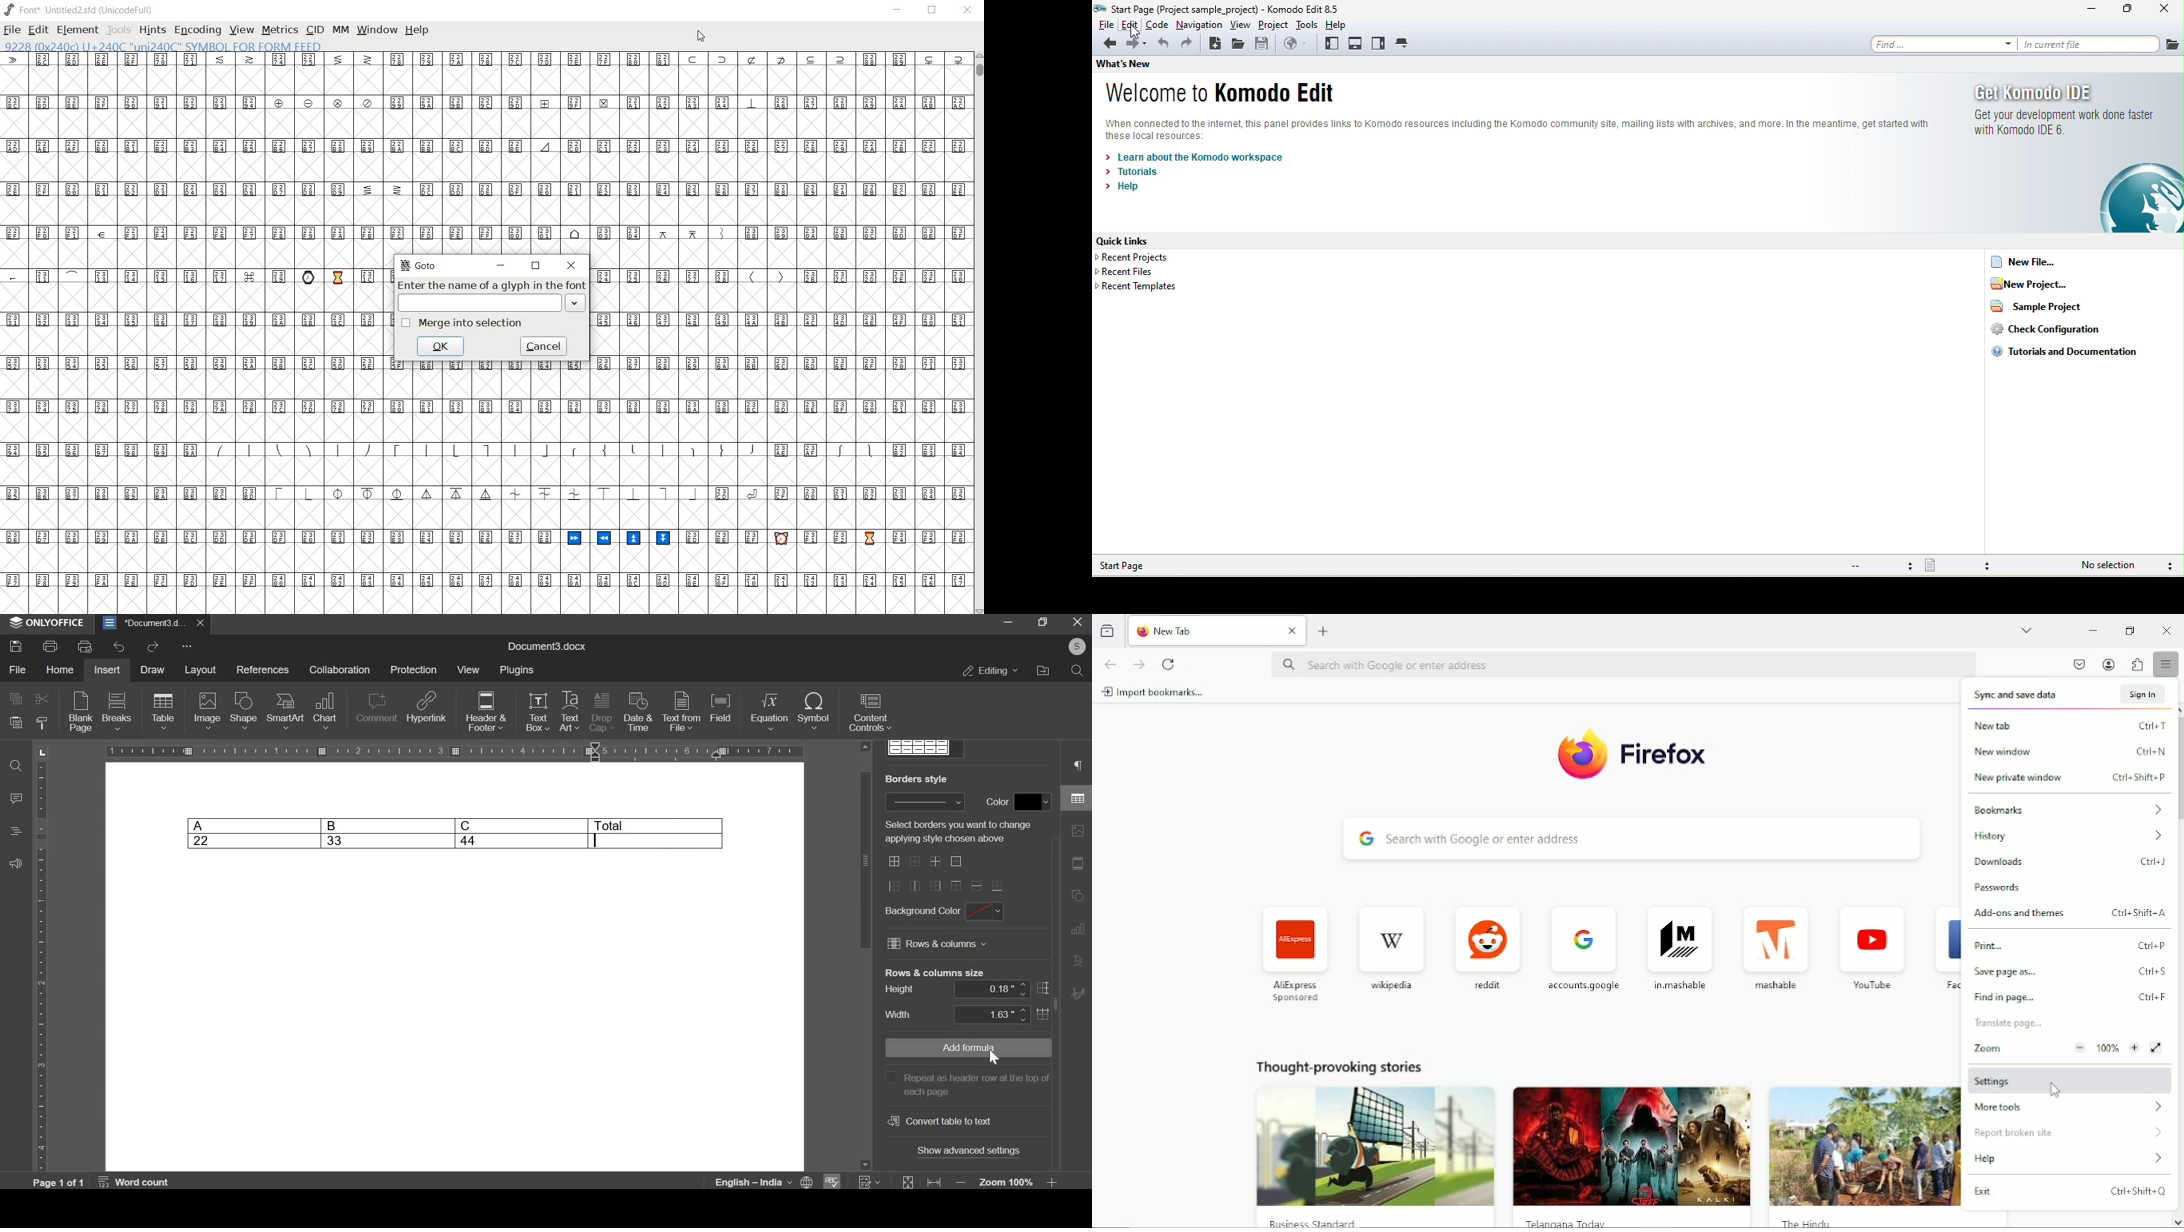 The width and height of the screenshot is (2184, 1232). What do you see at coordinates (1170, 664) in the screenshot?
I see `reload the current tab` at bounding box center [1170, 664].